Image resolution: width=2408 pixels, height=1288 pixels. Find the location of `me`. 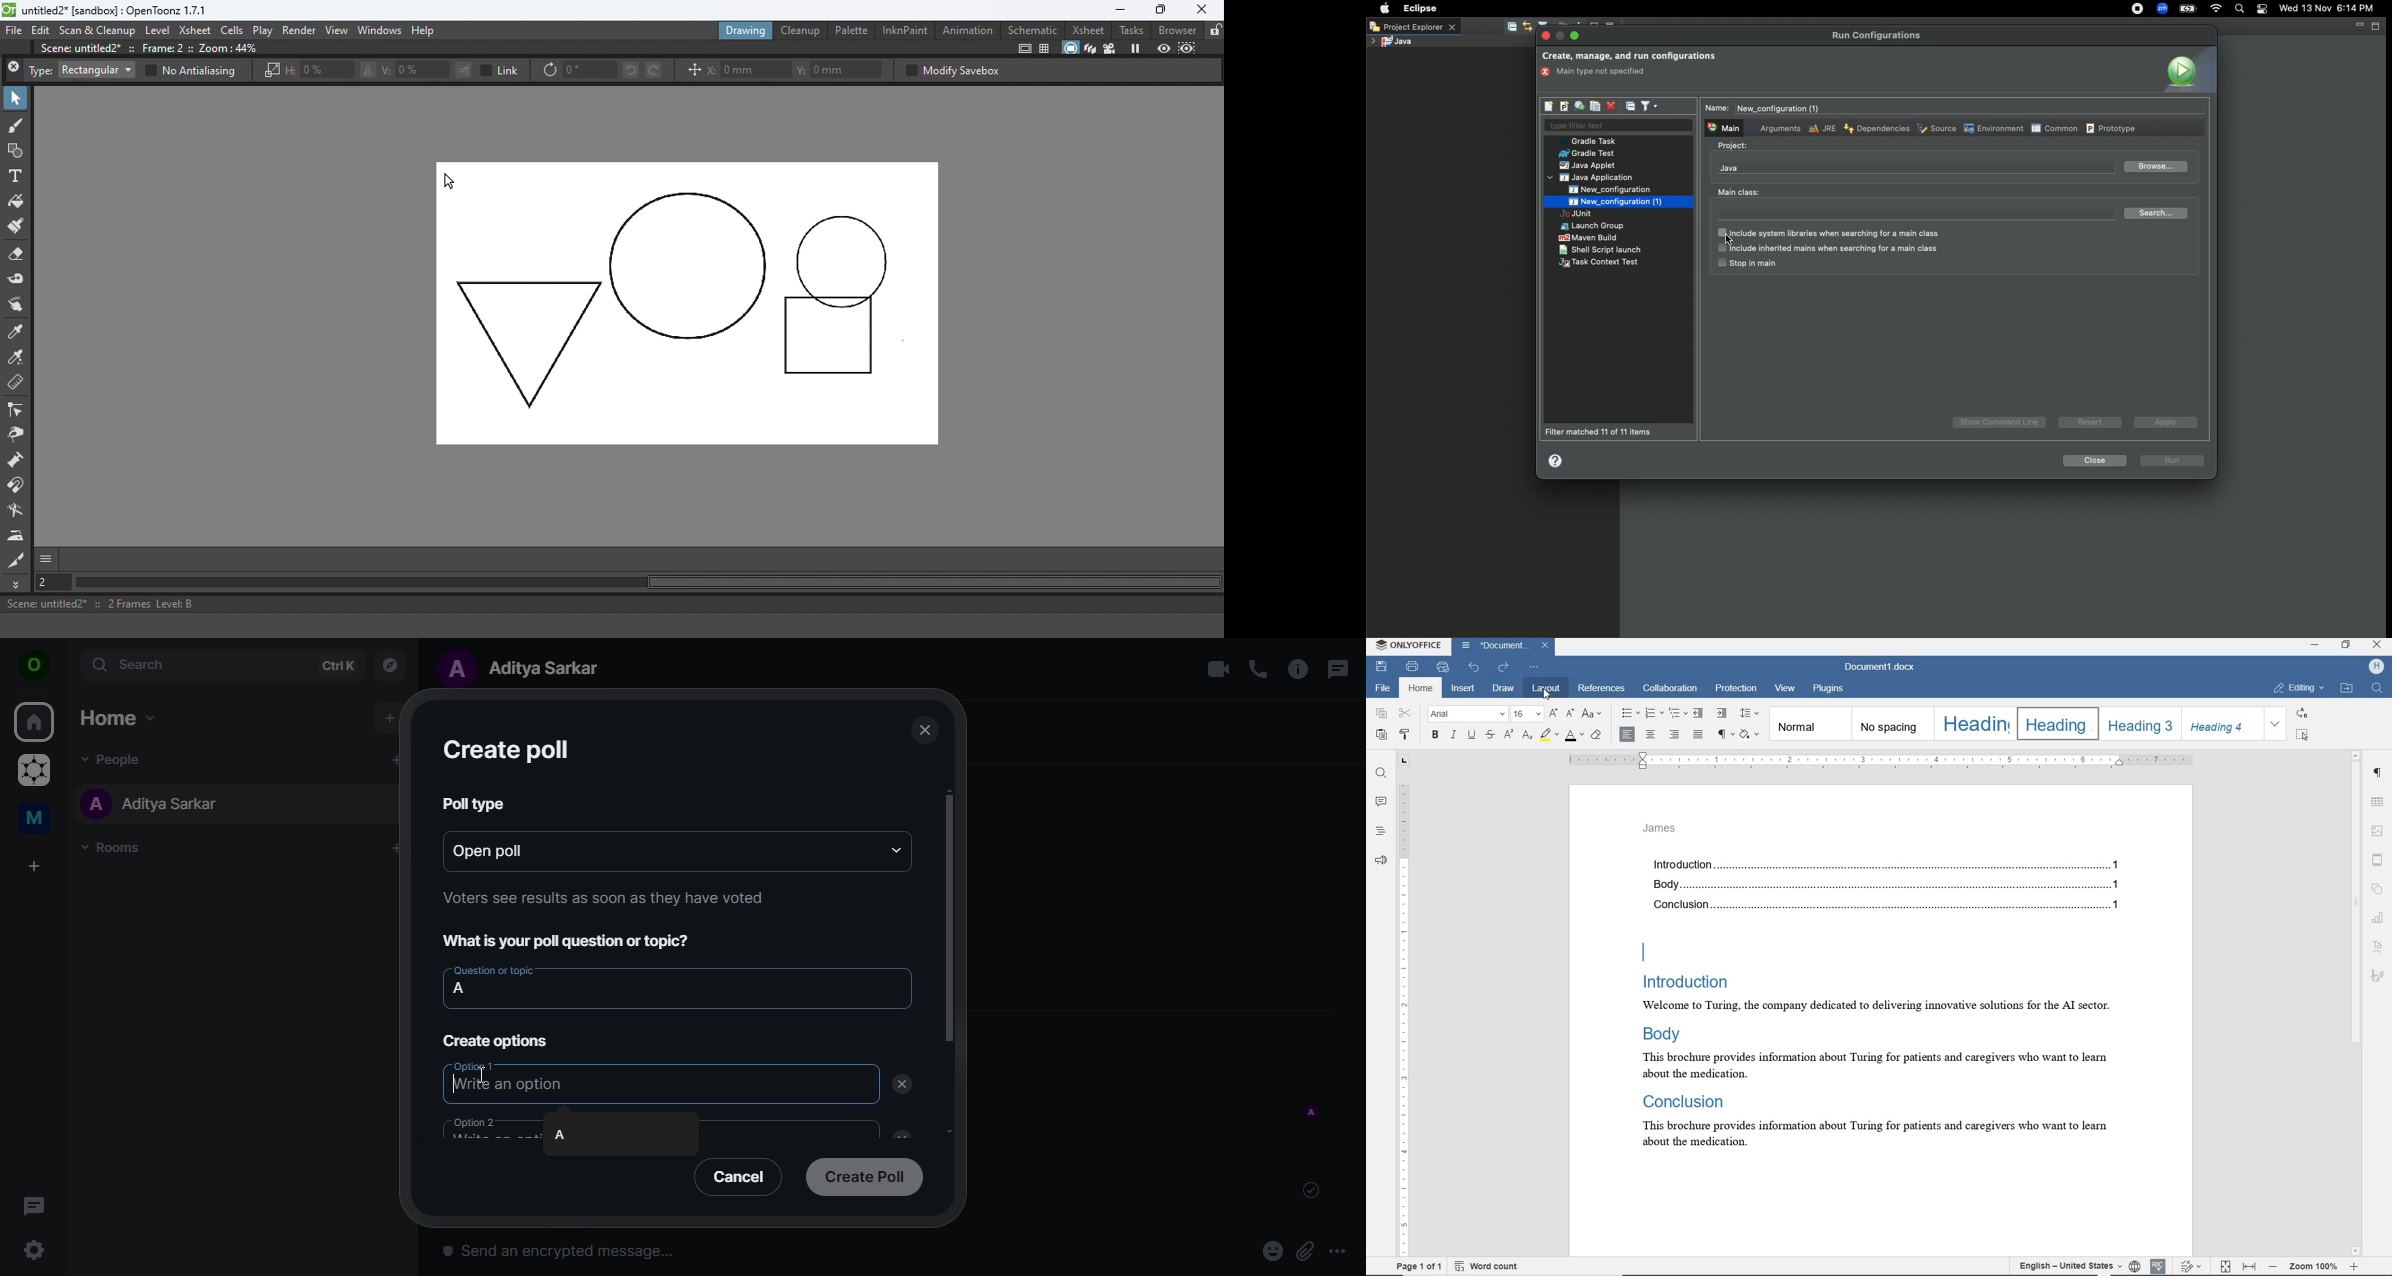

me is located at coordinates (37, 821).